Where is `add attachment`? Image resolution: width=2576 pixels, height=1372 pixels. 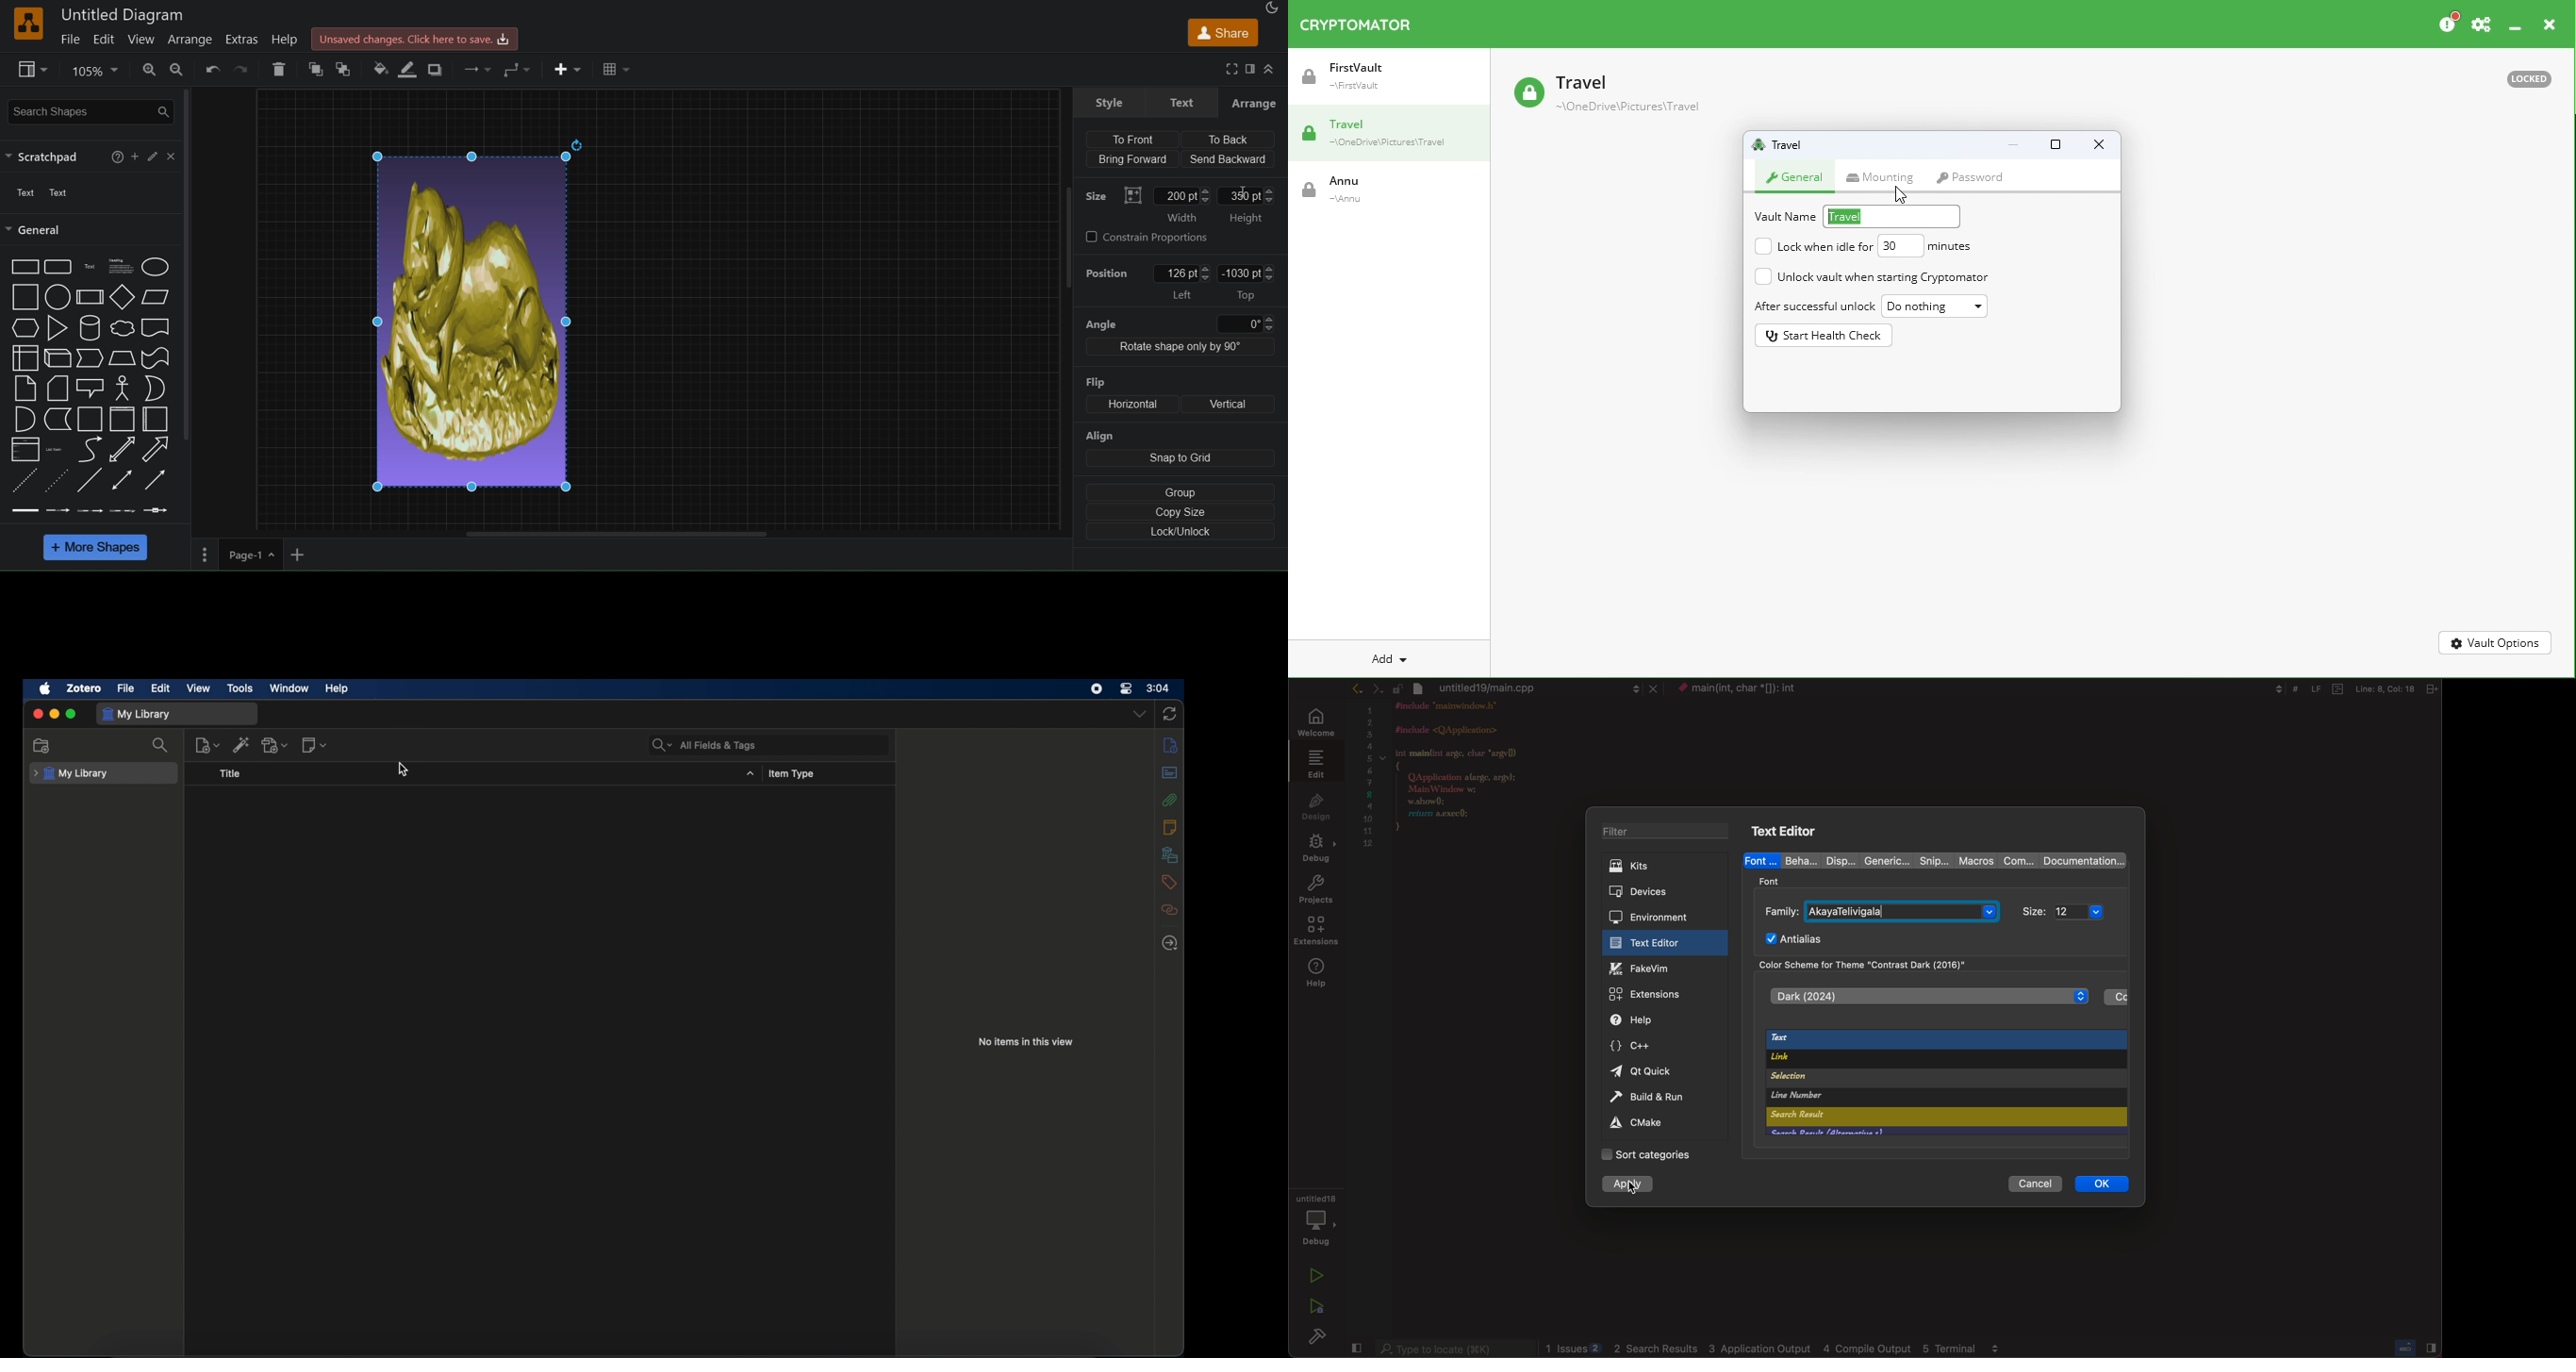
add attachment is located at coordinates (276, 746).